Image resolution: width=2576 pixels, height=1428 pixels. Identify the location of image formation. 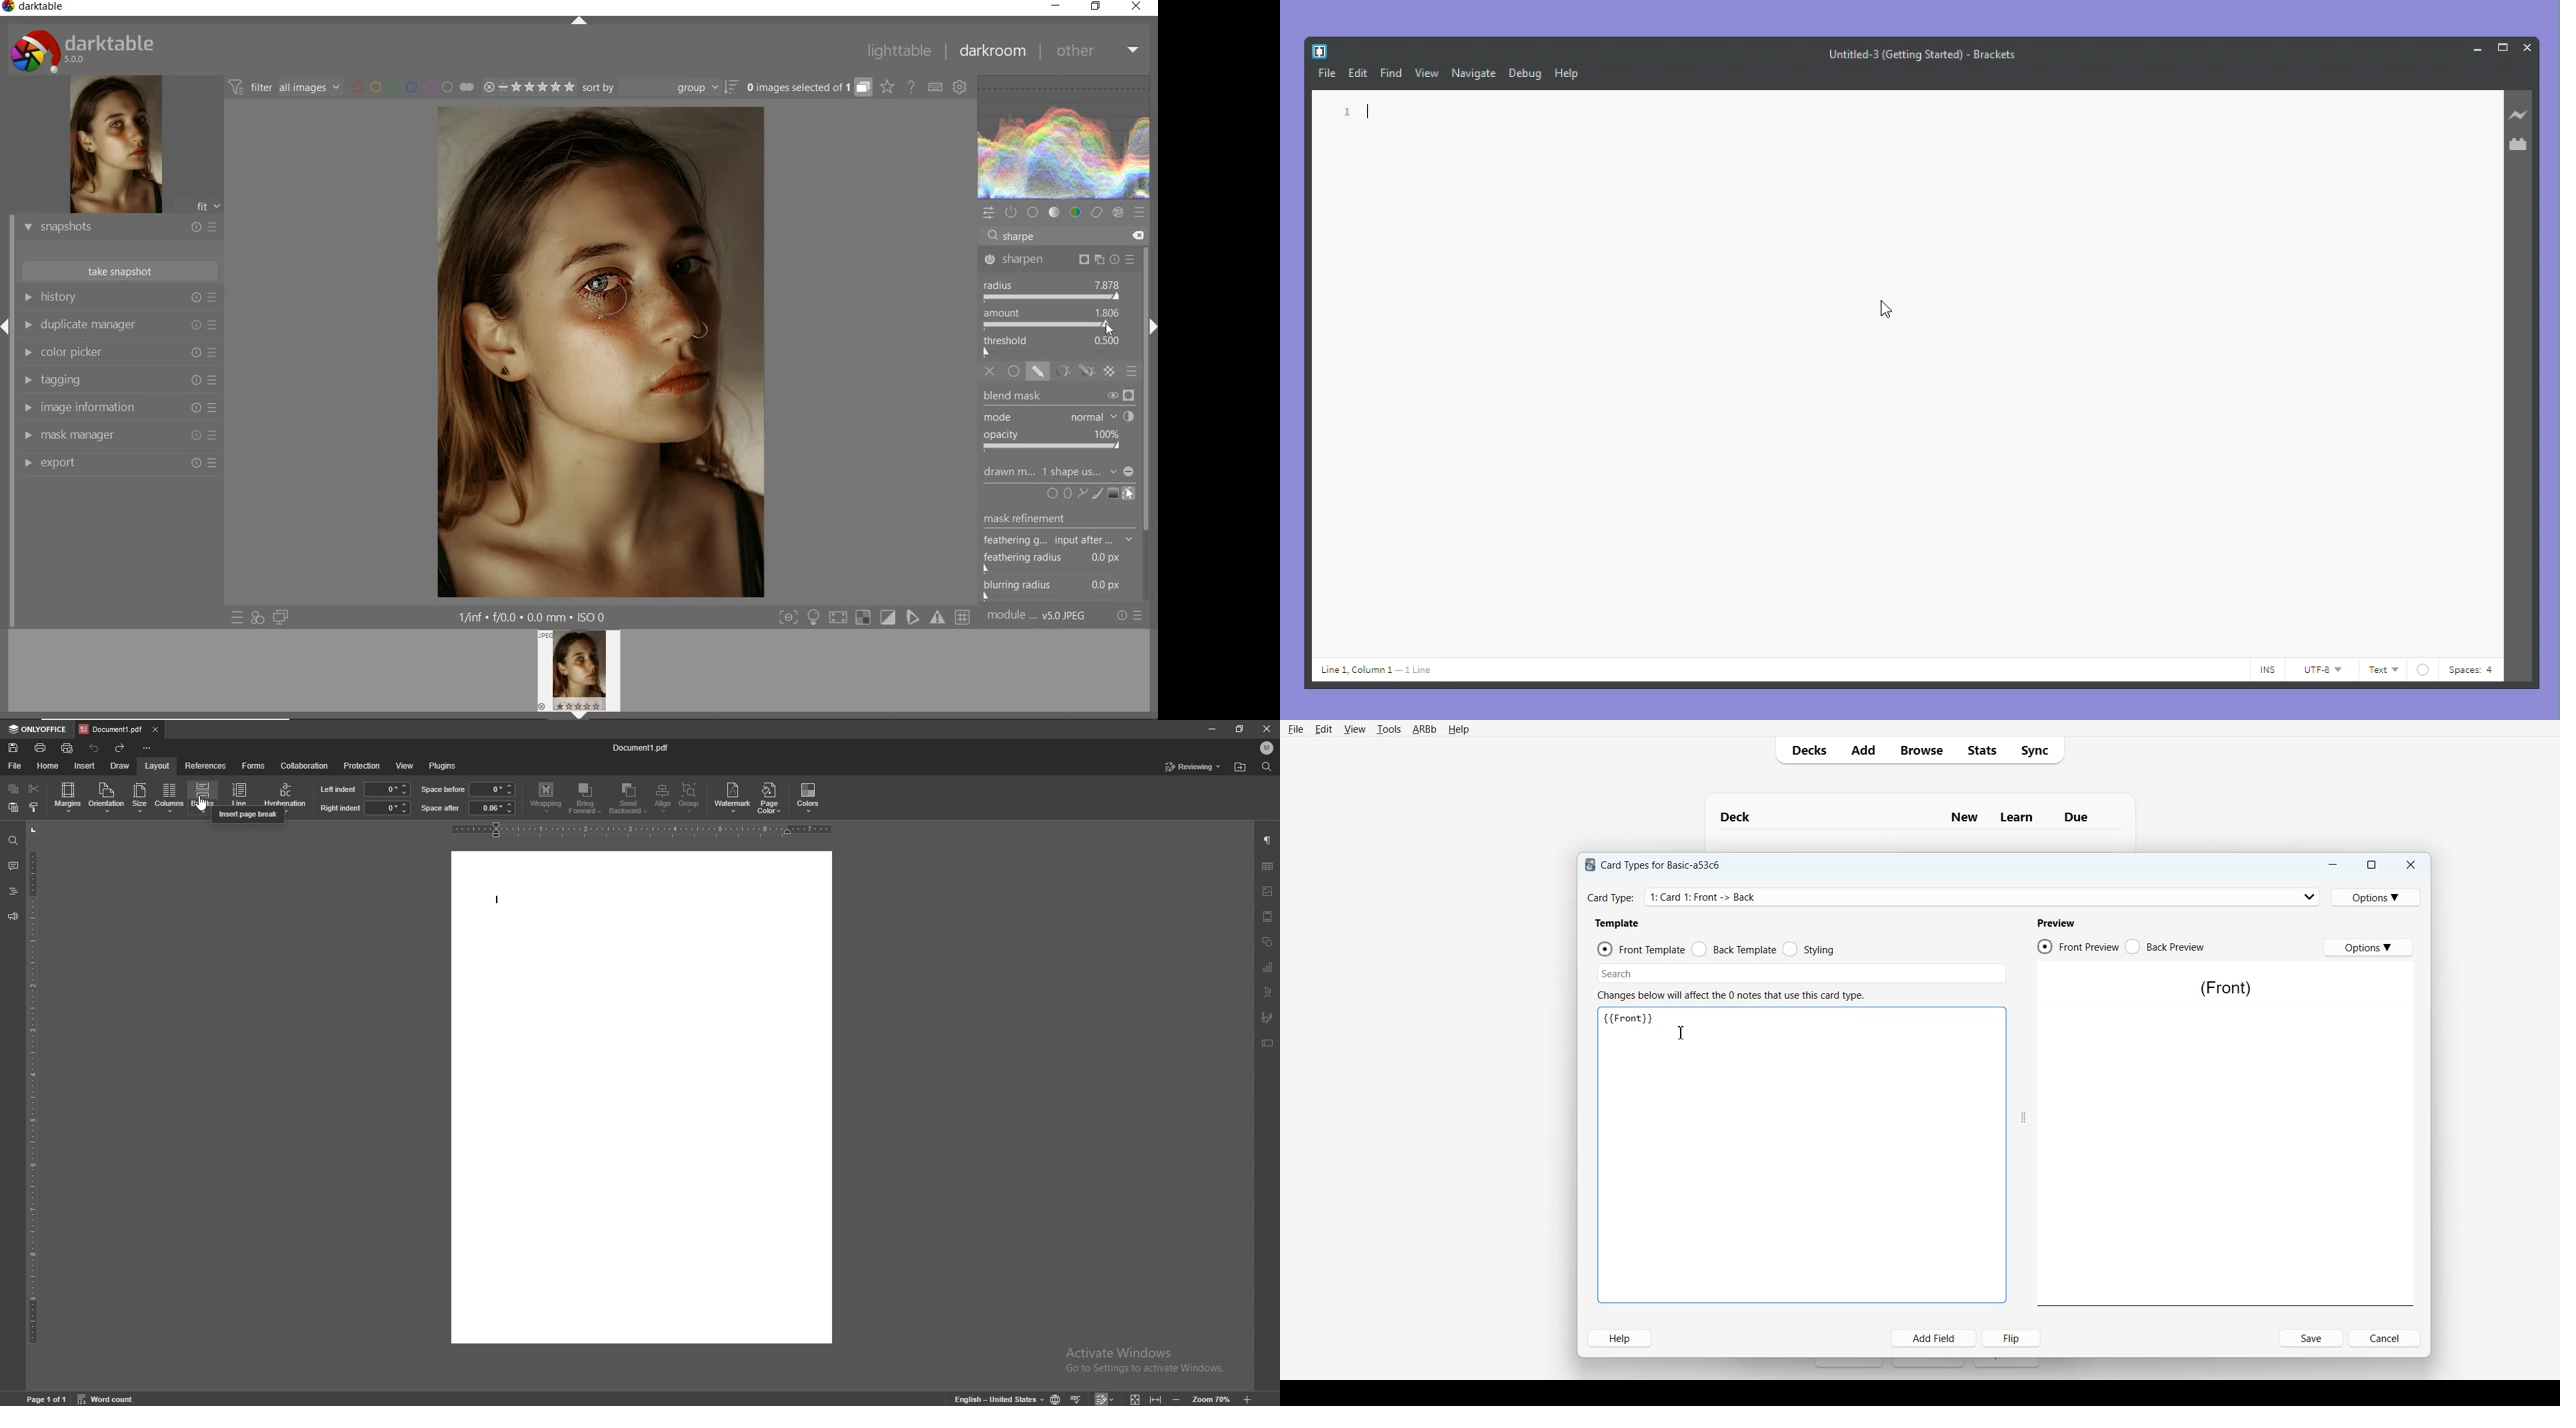
(117, 408).